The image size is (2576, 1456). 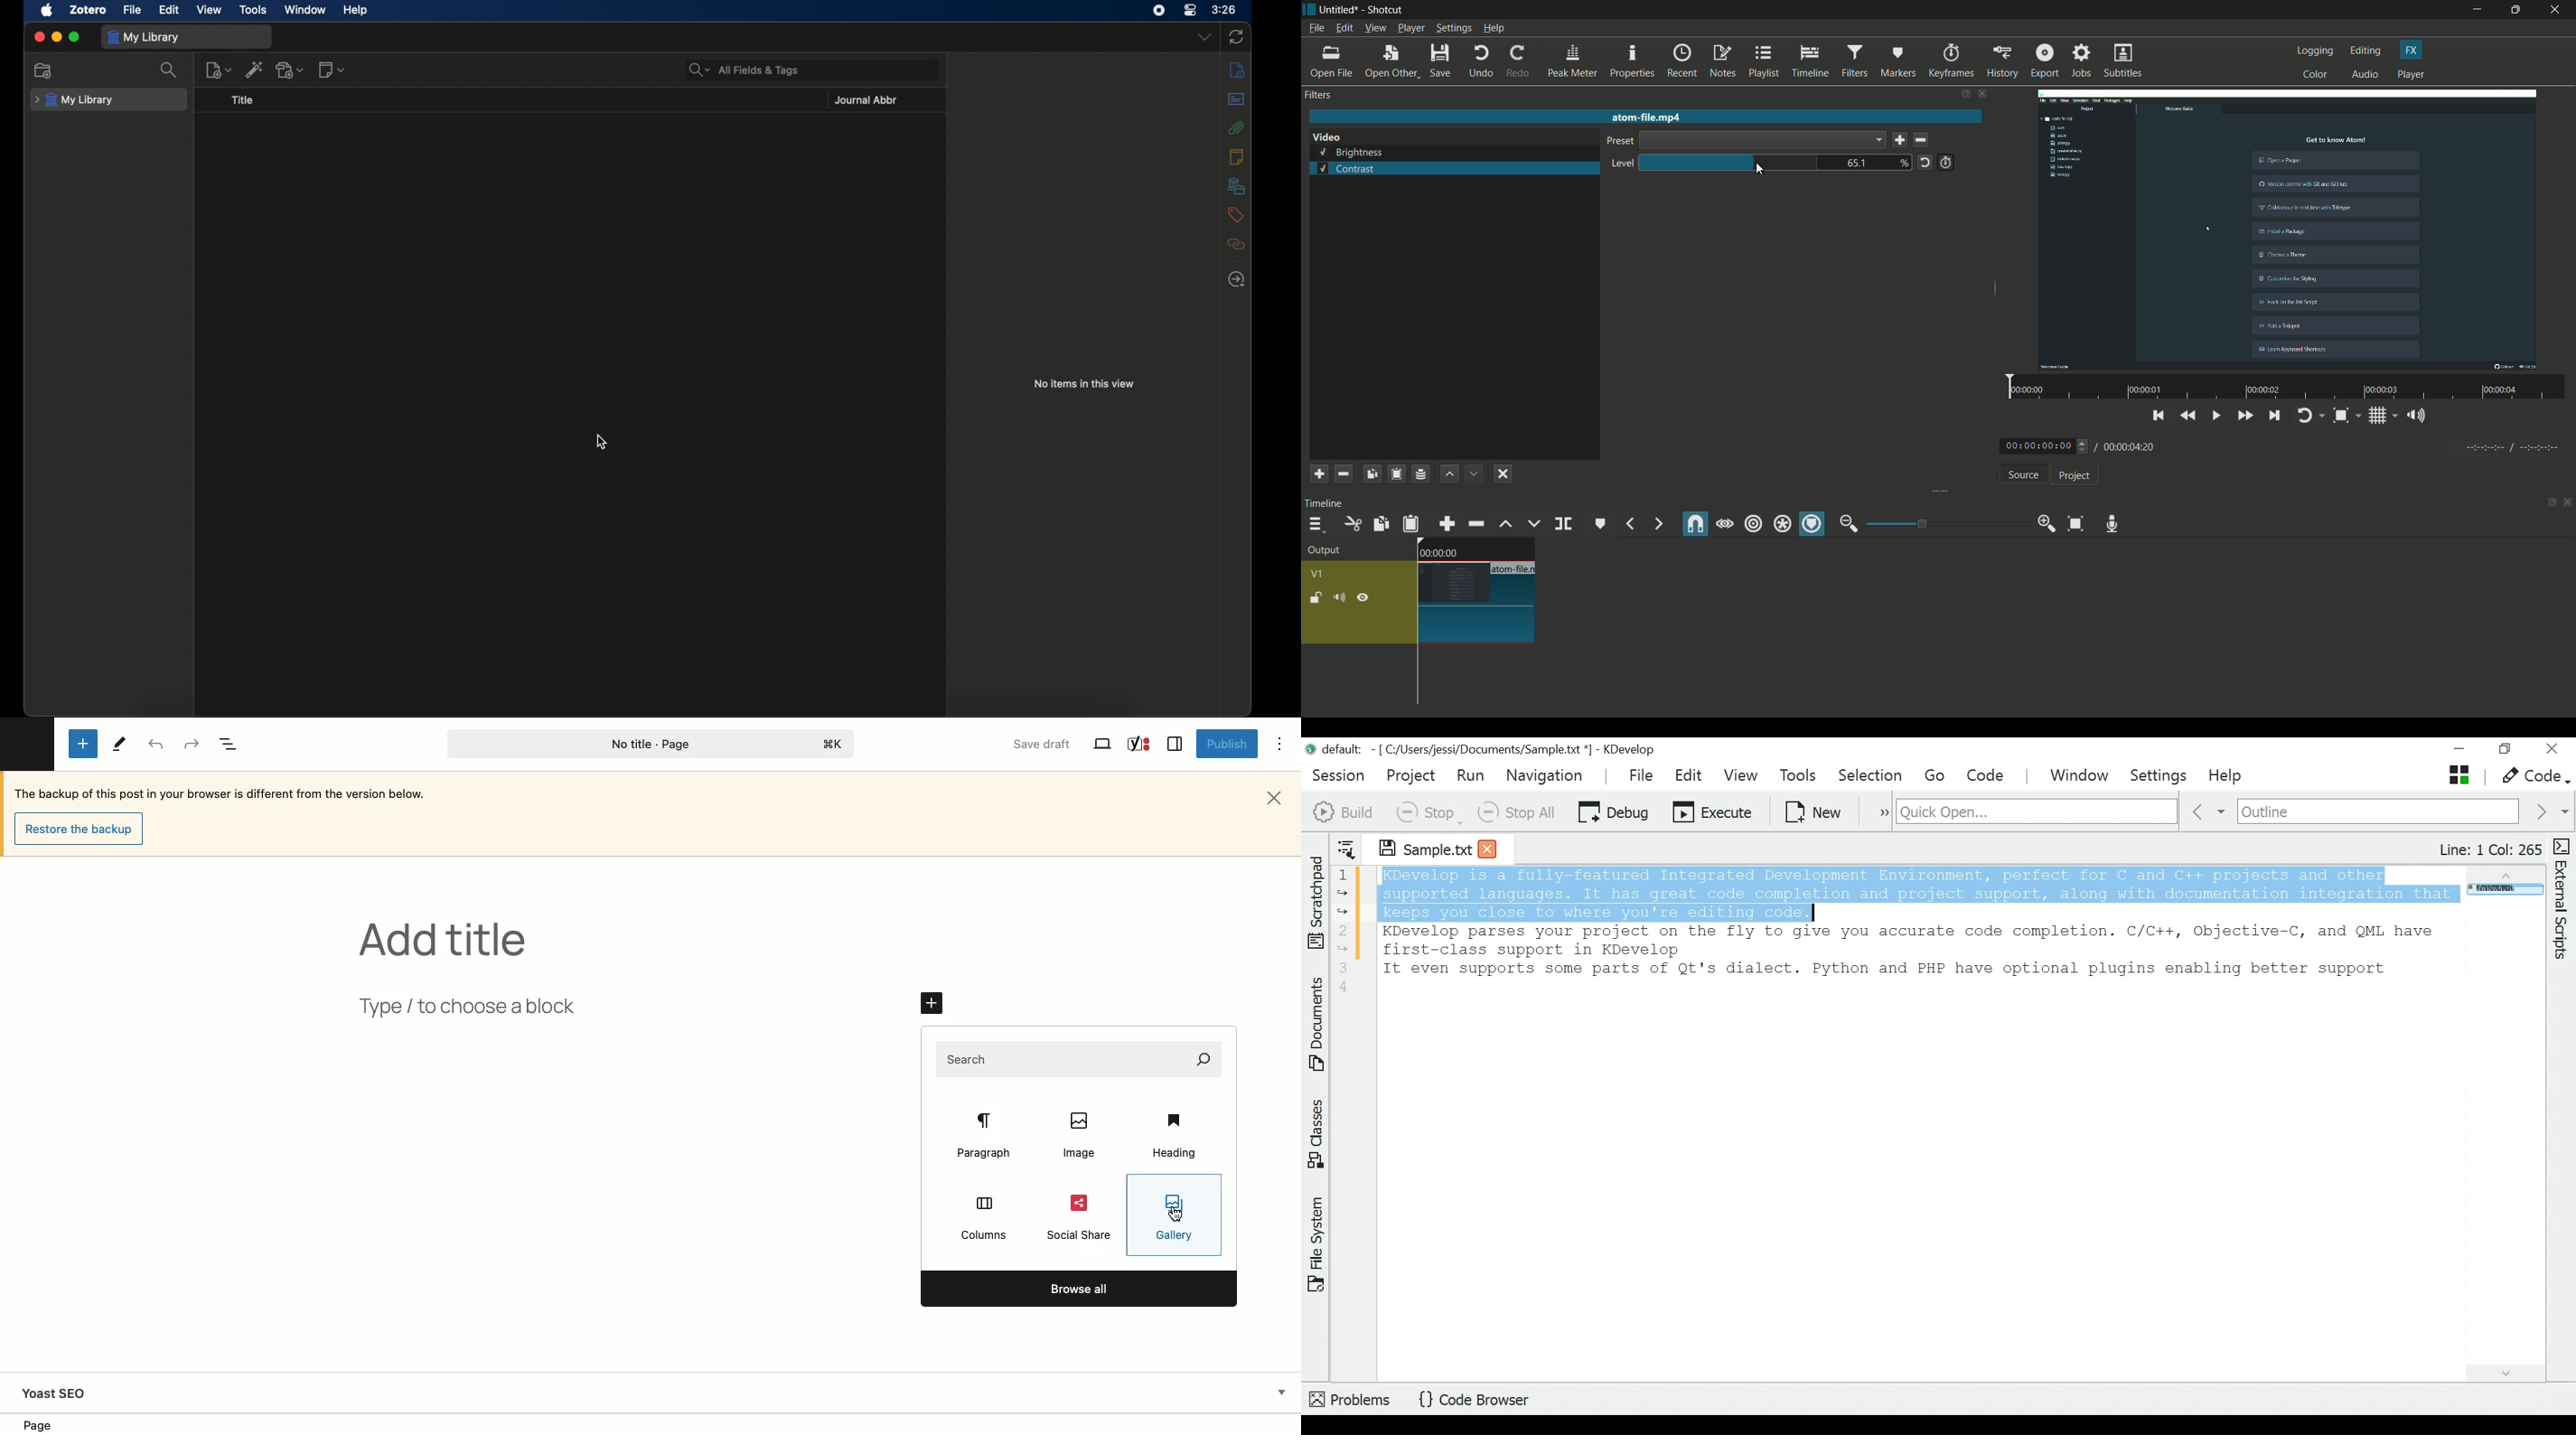 I want to click on zoom timeline to fit, so click(x=2076, y=523).